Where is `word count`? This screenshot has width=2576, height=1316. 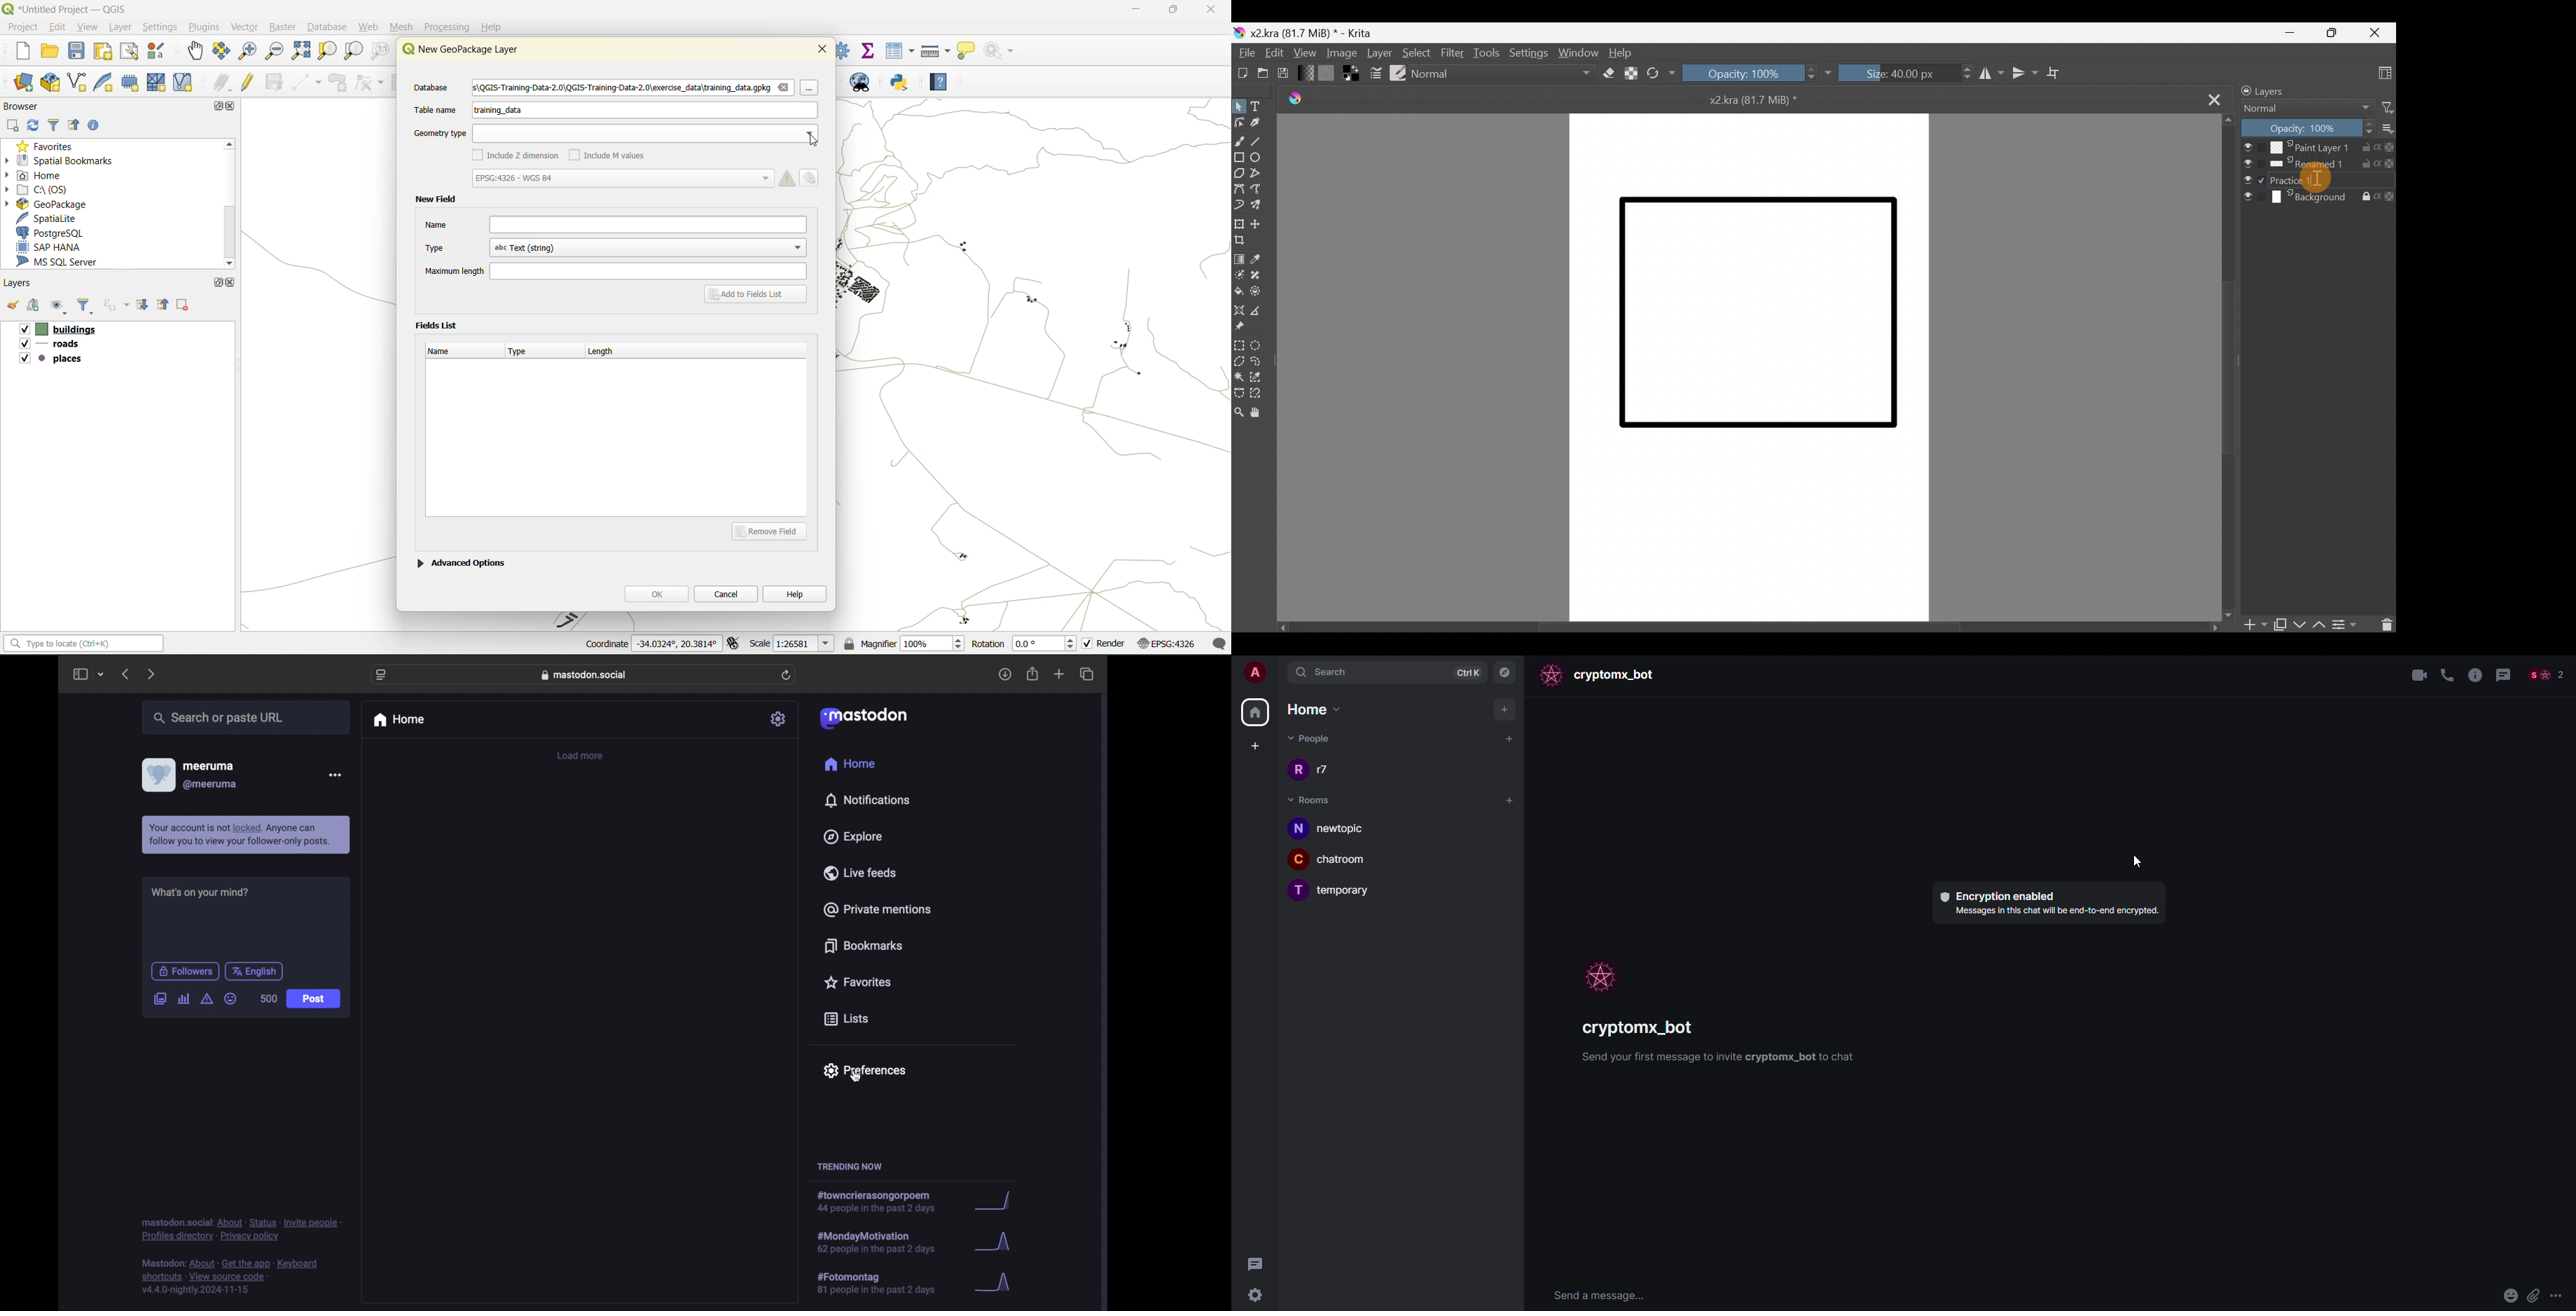 word count is located at coordinates (268, 998).